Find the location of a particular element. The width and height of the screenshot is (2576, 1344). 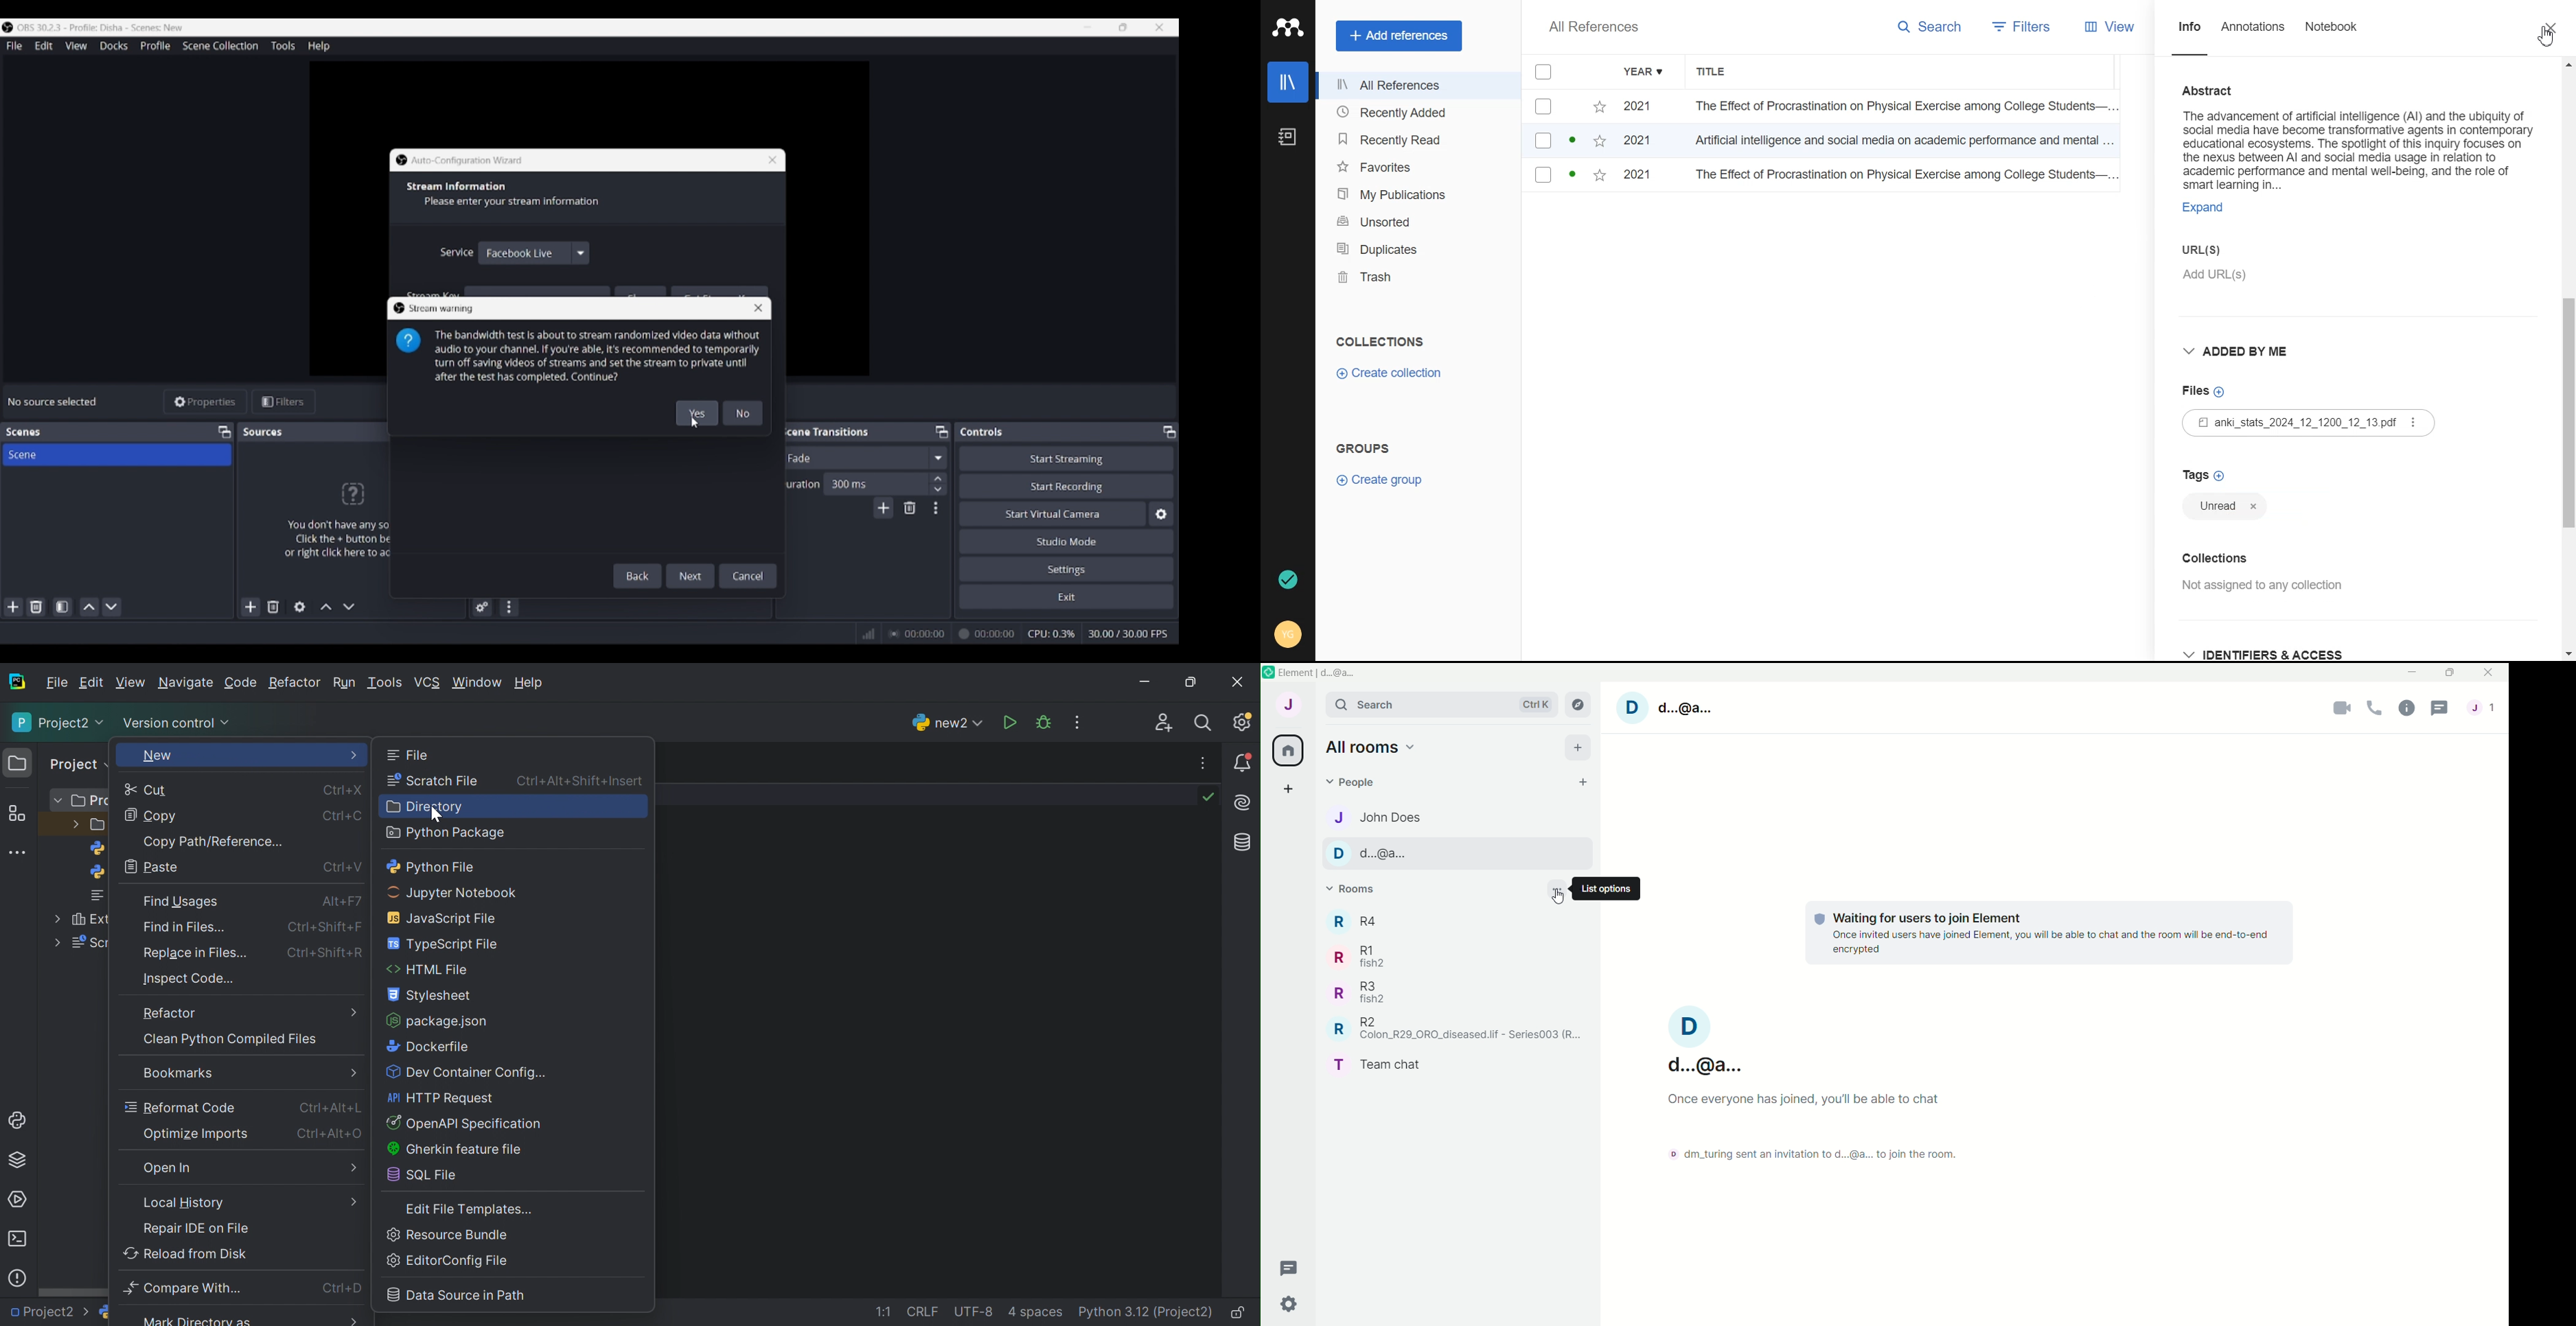

Add URLs is located at coordinates (2289, 281).